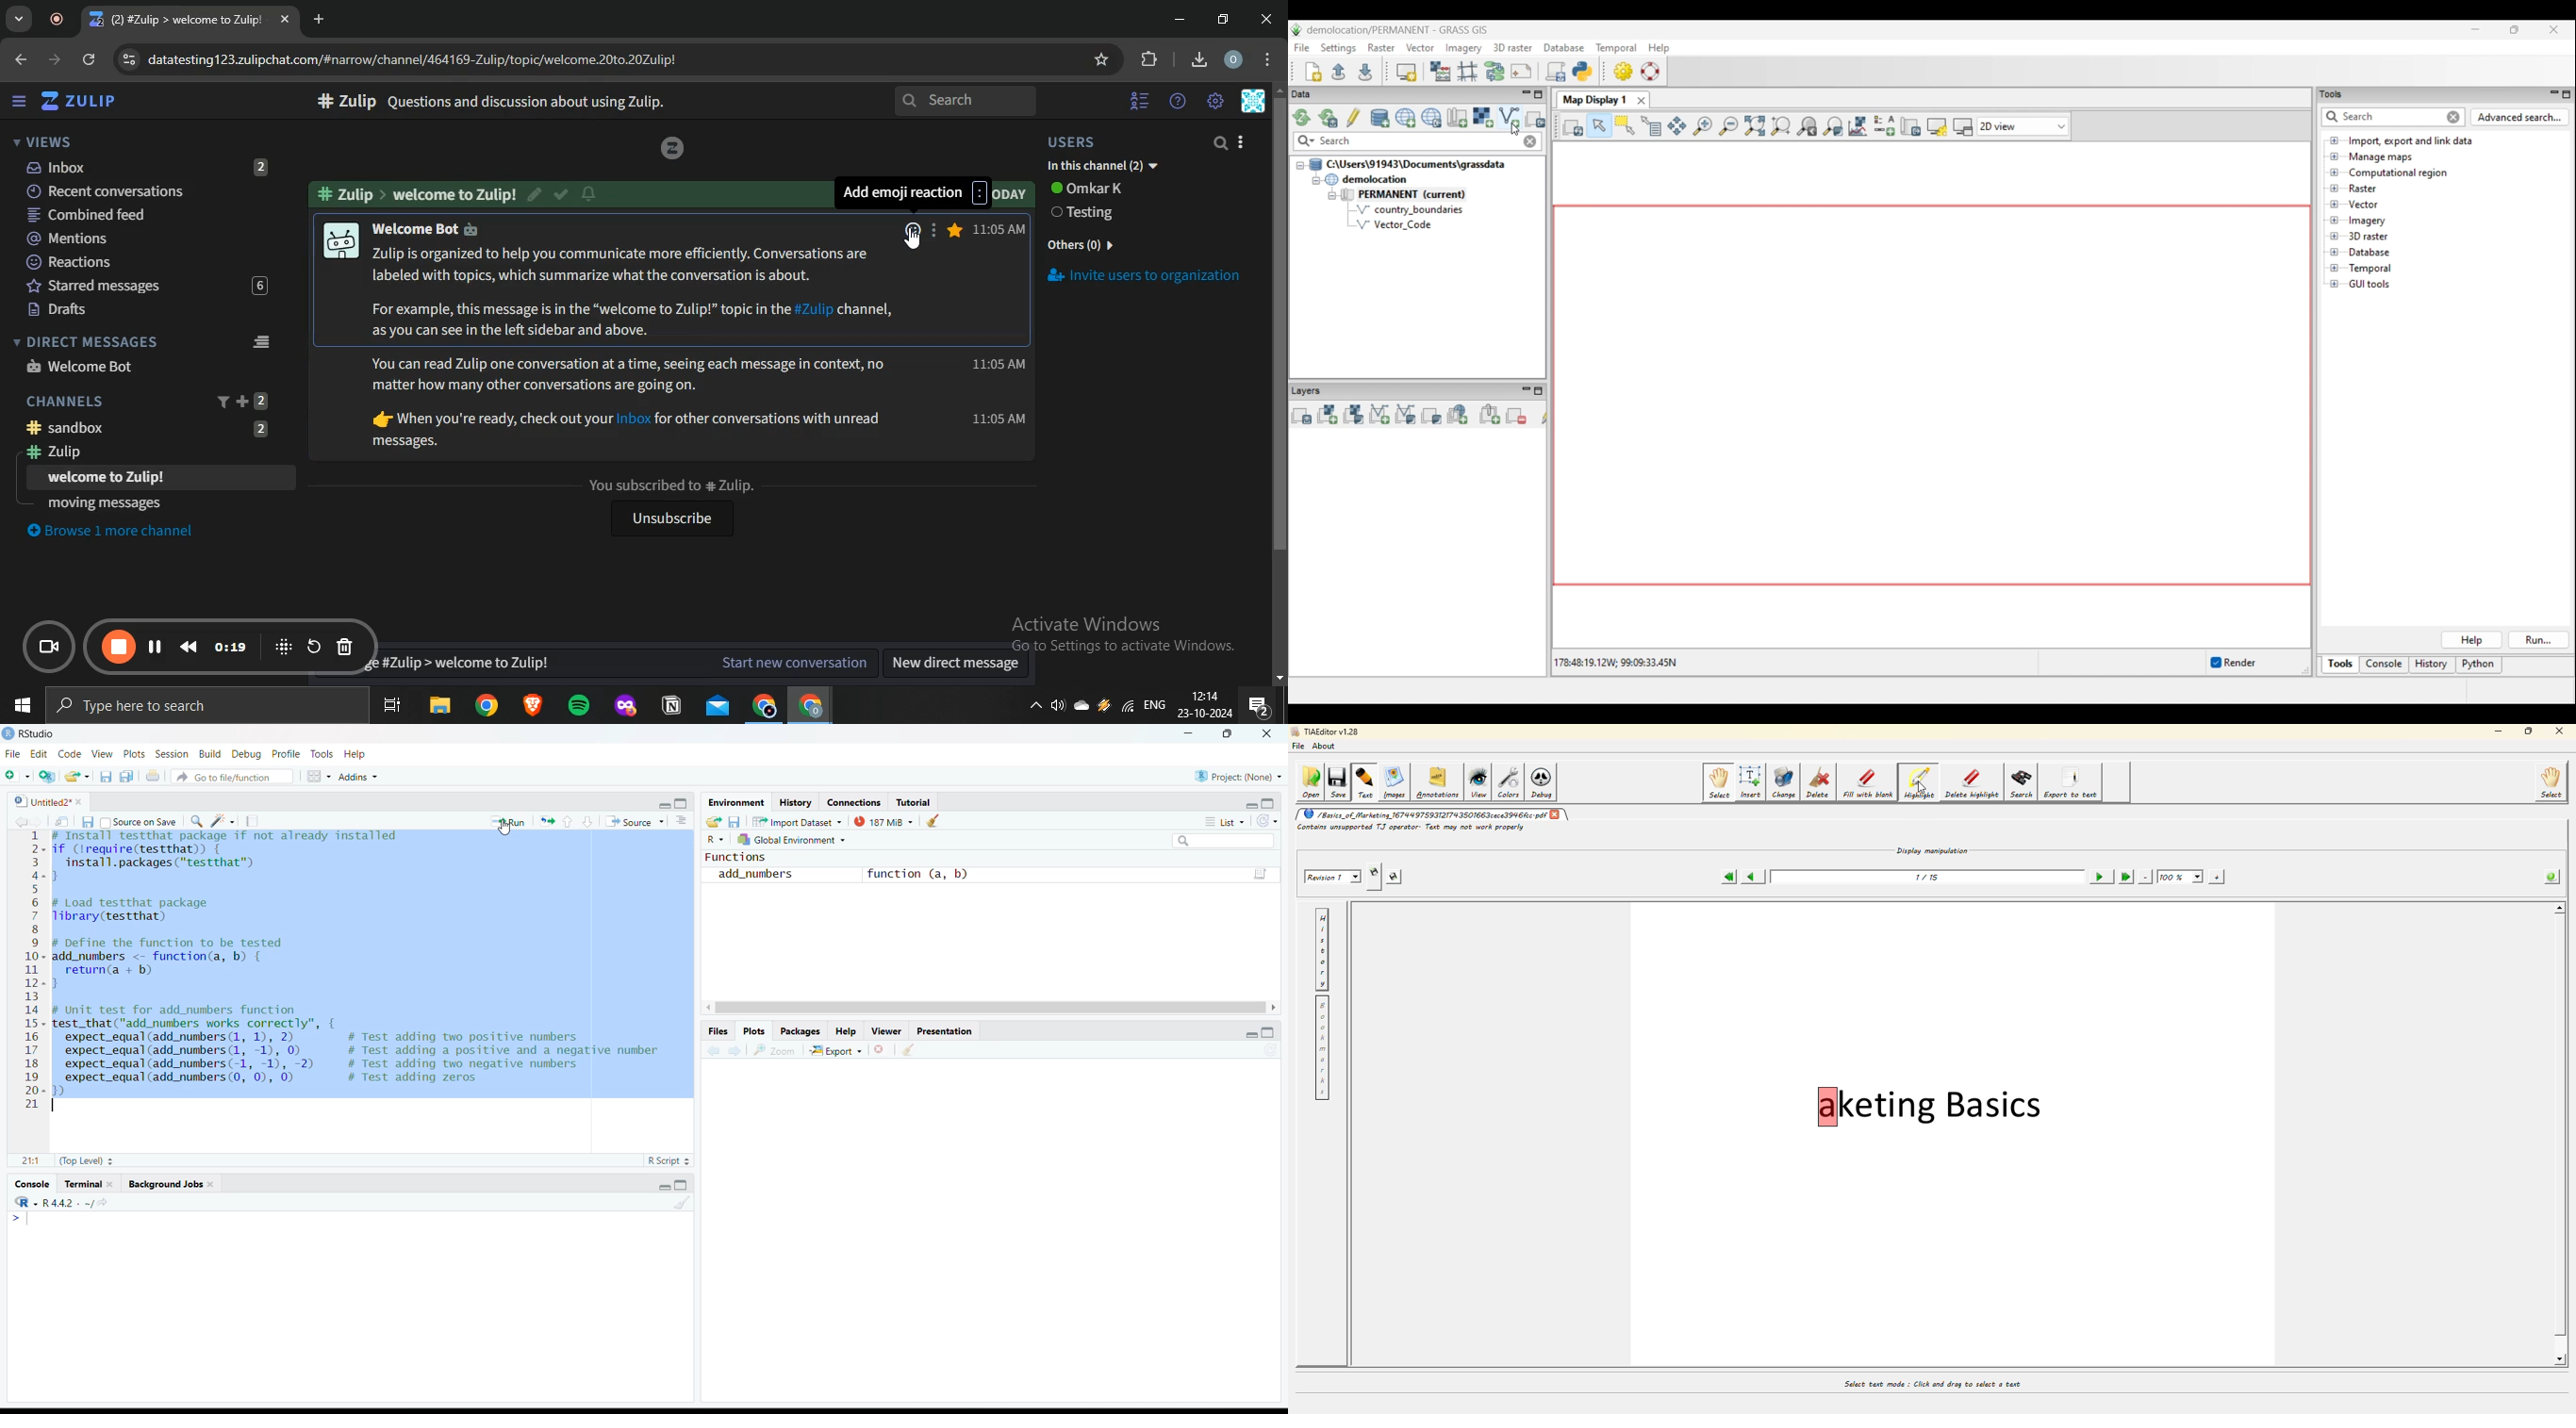  Describe the element at coordinates (77, 776) in the screenshot. I see `open an existing file` at that location.